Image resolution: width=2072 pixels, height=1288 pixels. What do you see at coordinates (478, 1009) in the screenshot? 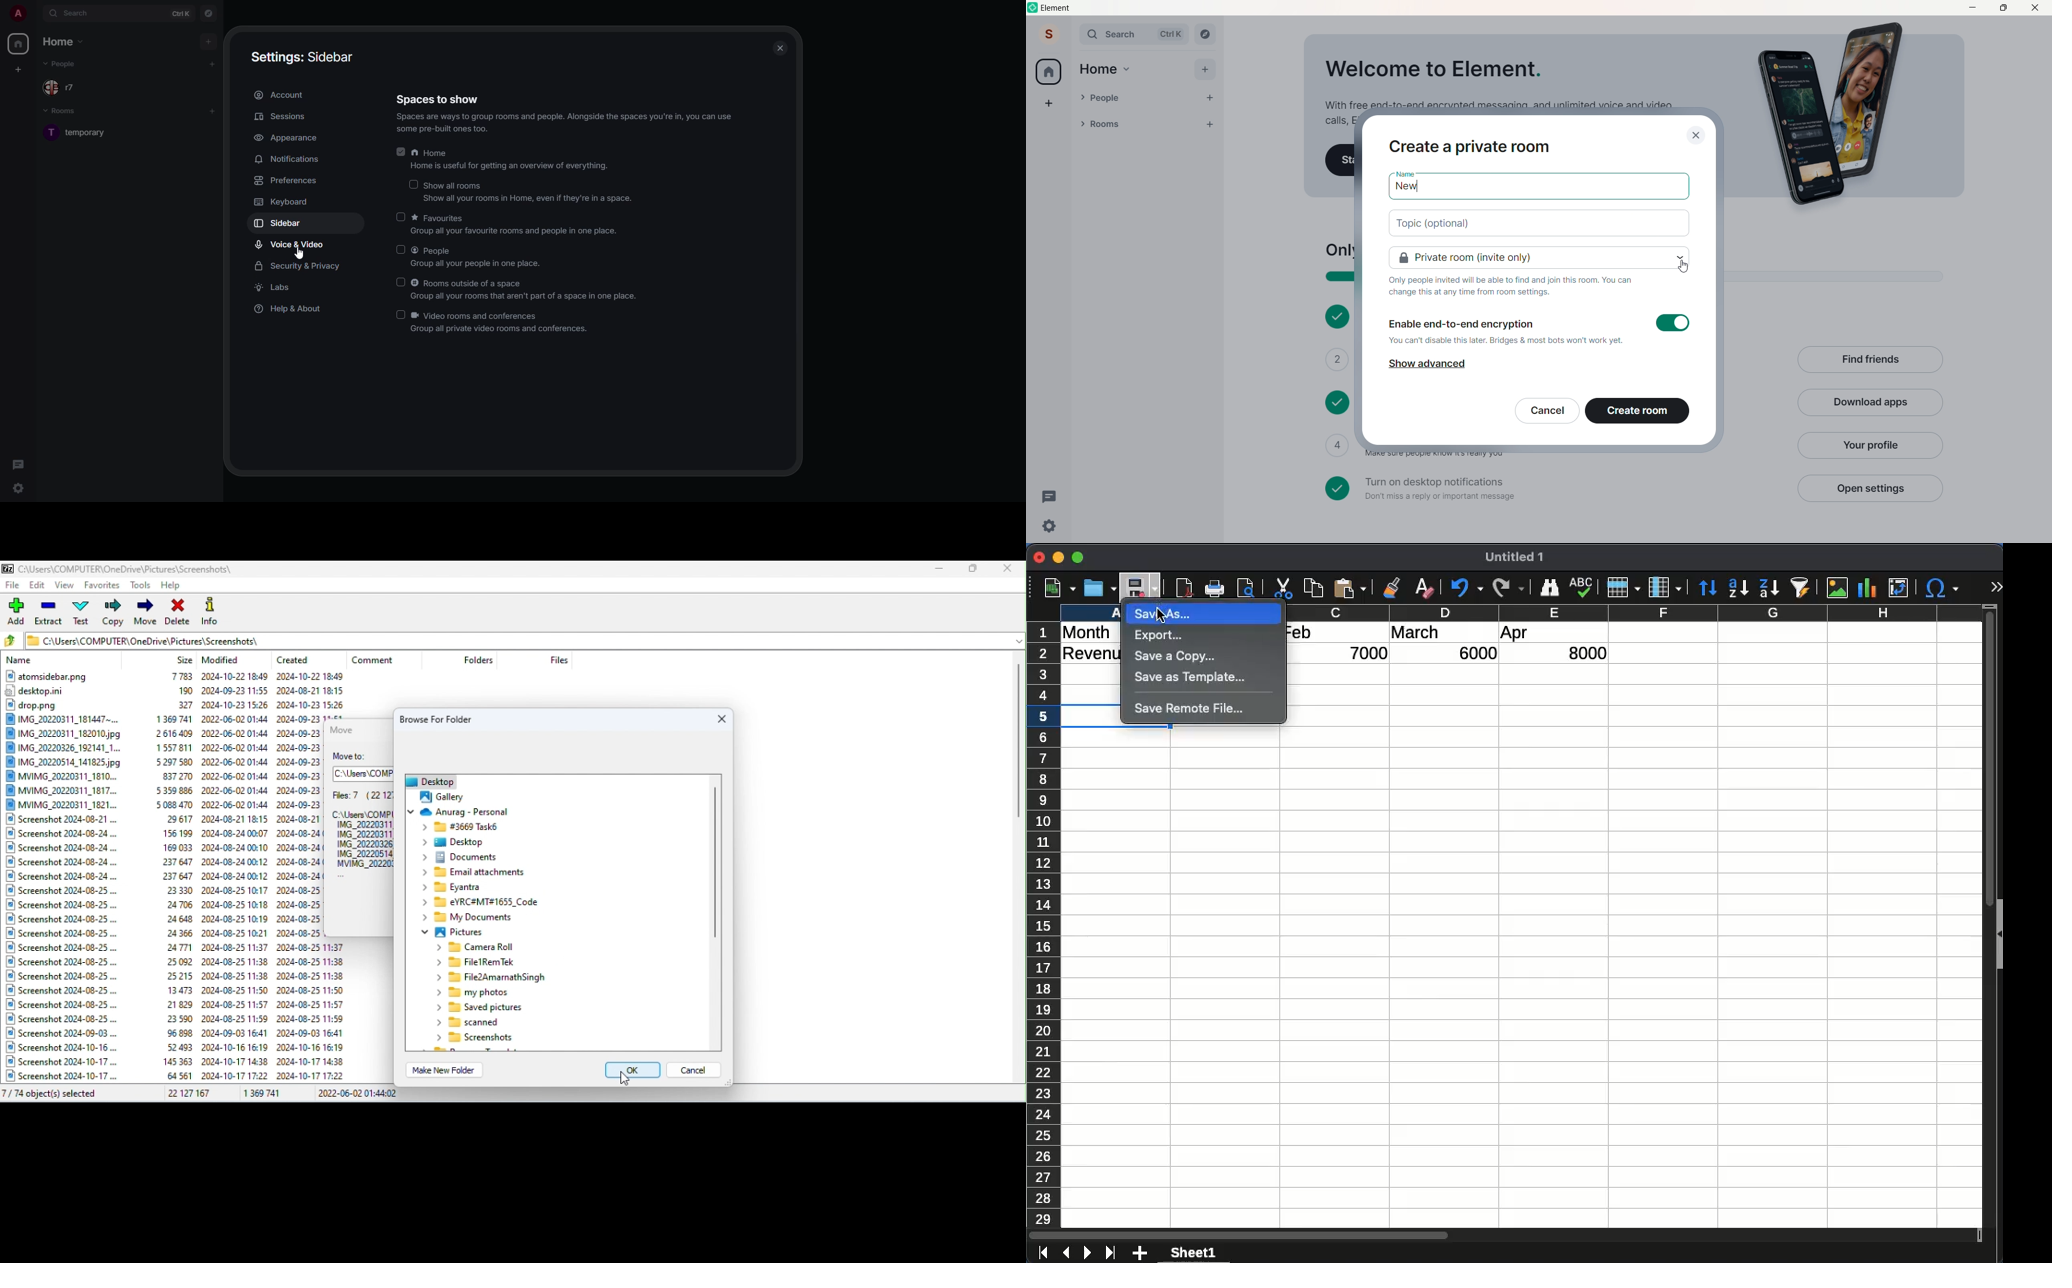
I see `Saved pictures` at bounding box center [478, 1009].